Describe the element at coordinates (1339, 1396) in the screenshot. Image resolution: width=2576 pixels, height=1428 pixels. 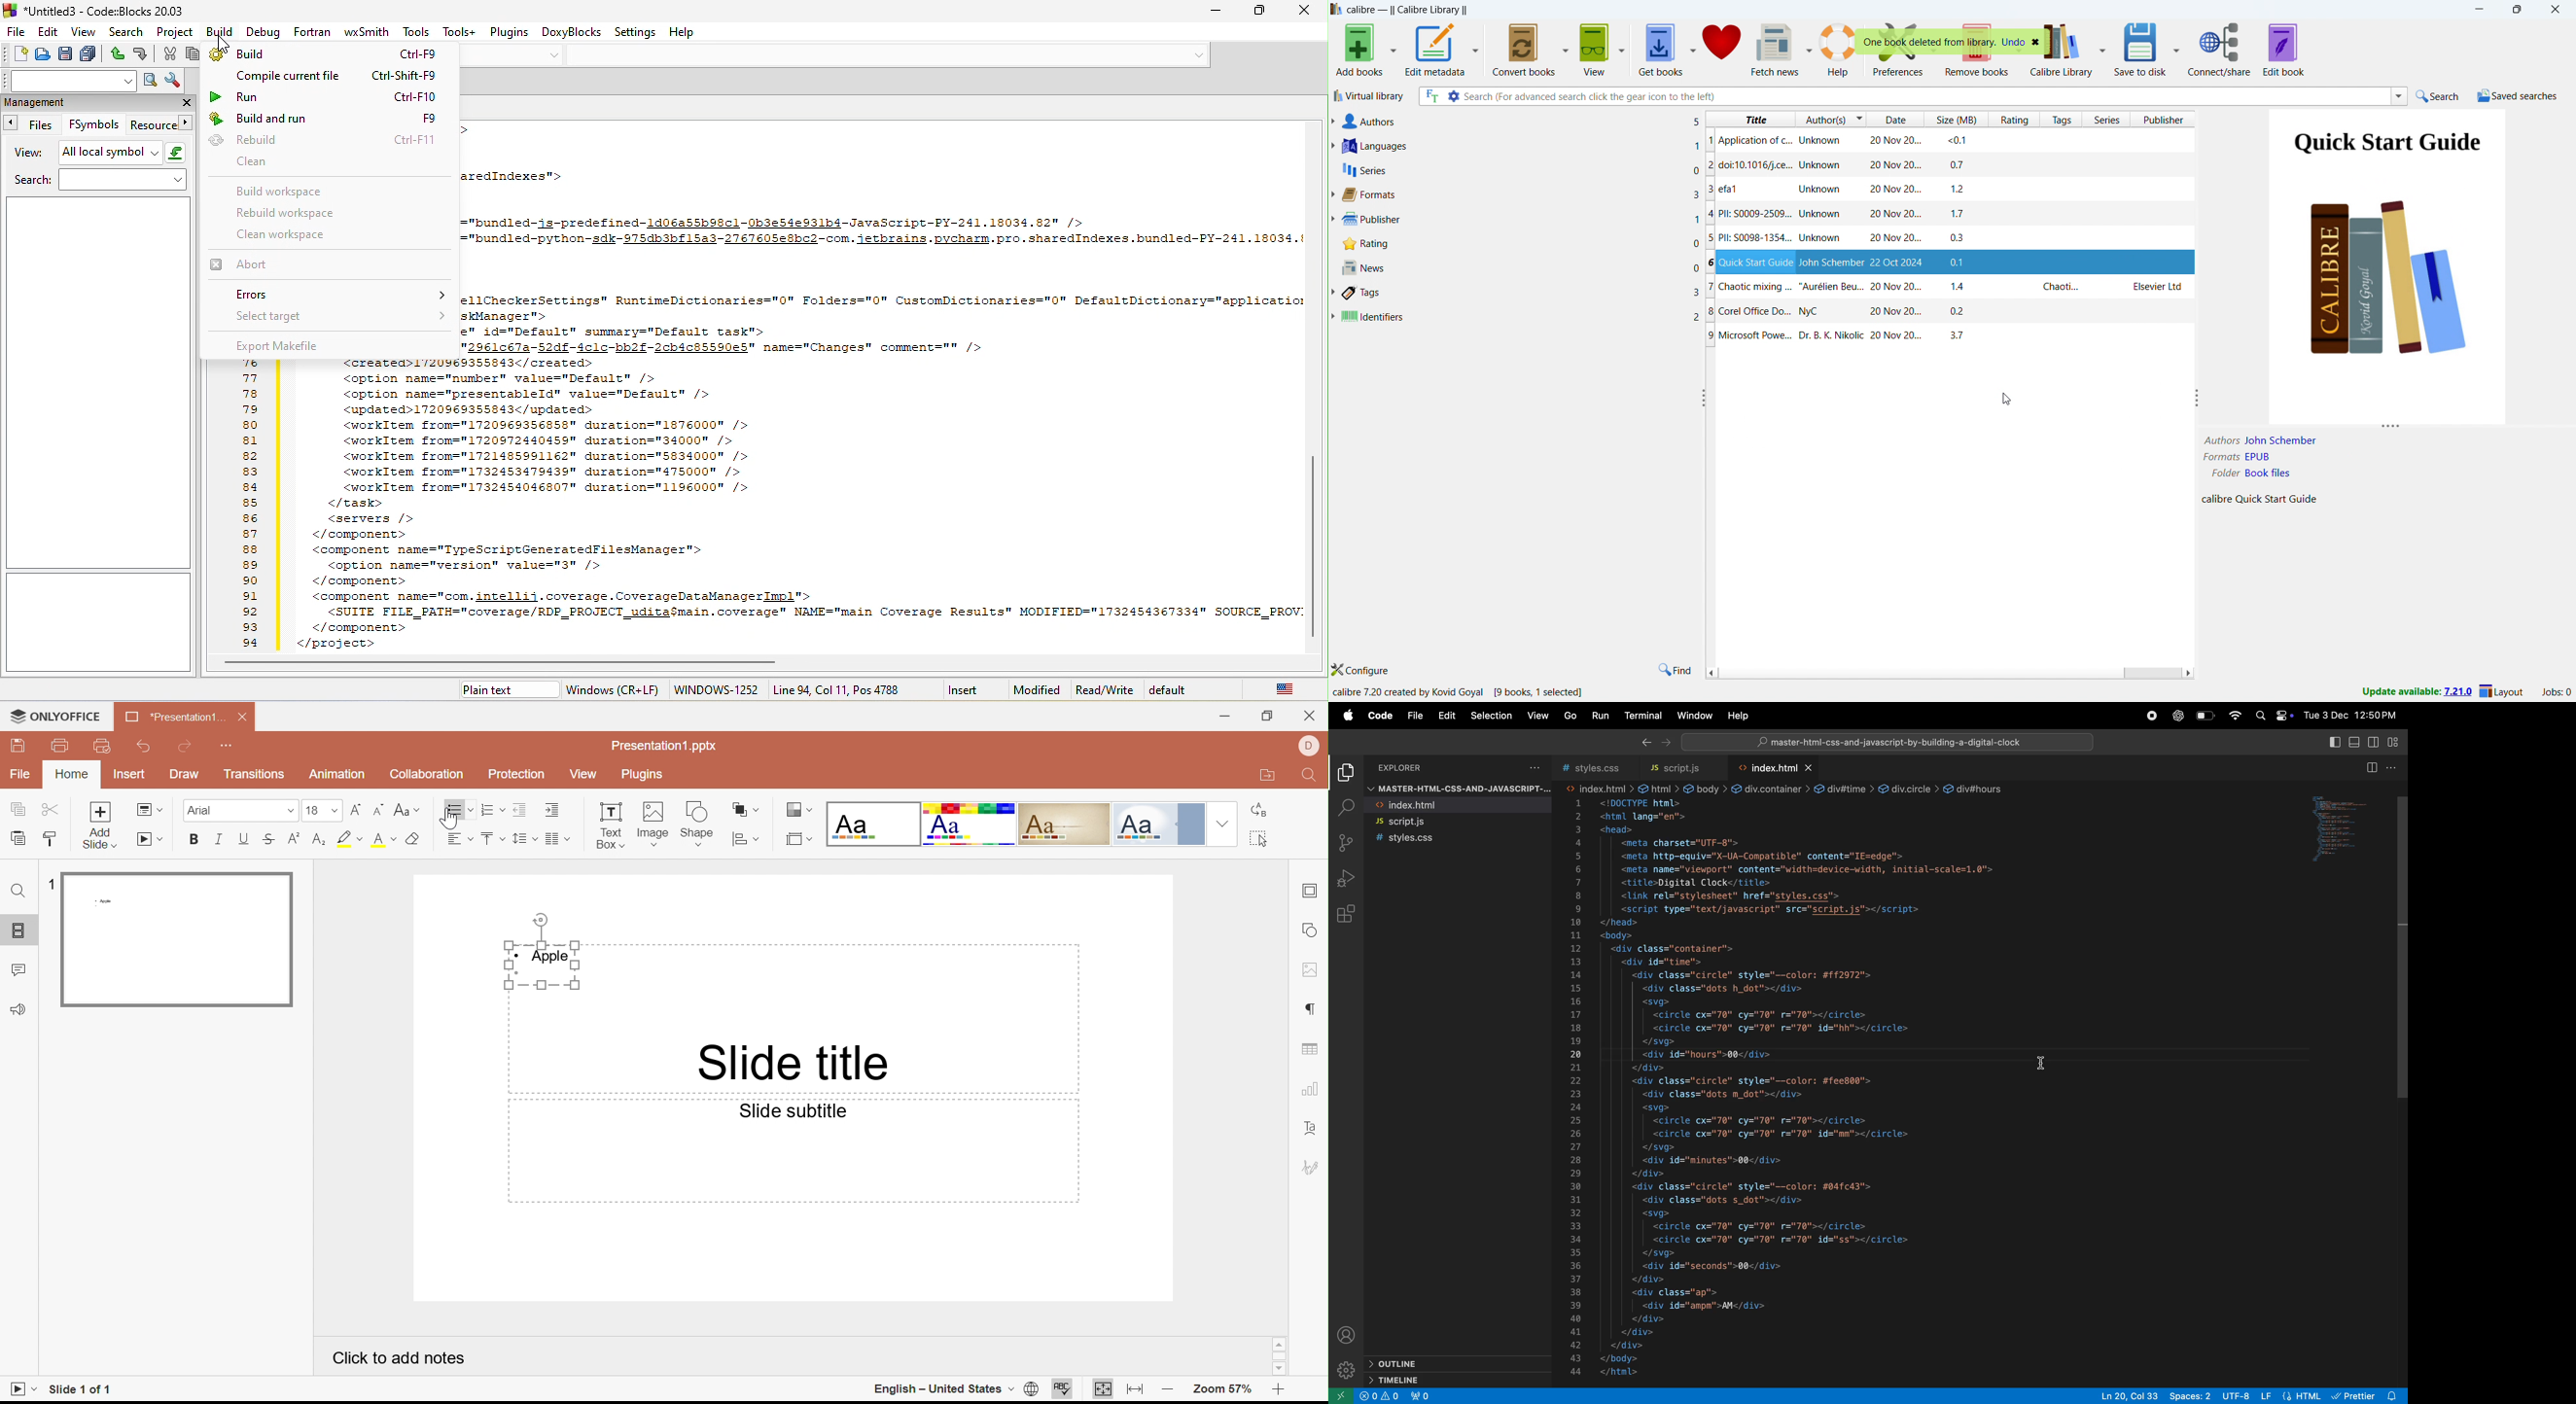
I see `open remote window` at that location.